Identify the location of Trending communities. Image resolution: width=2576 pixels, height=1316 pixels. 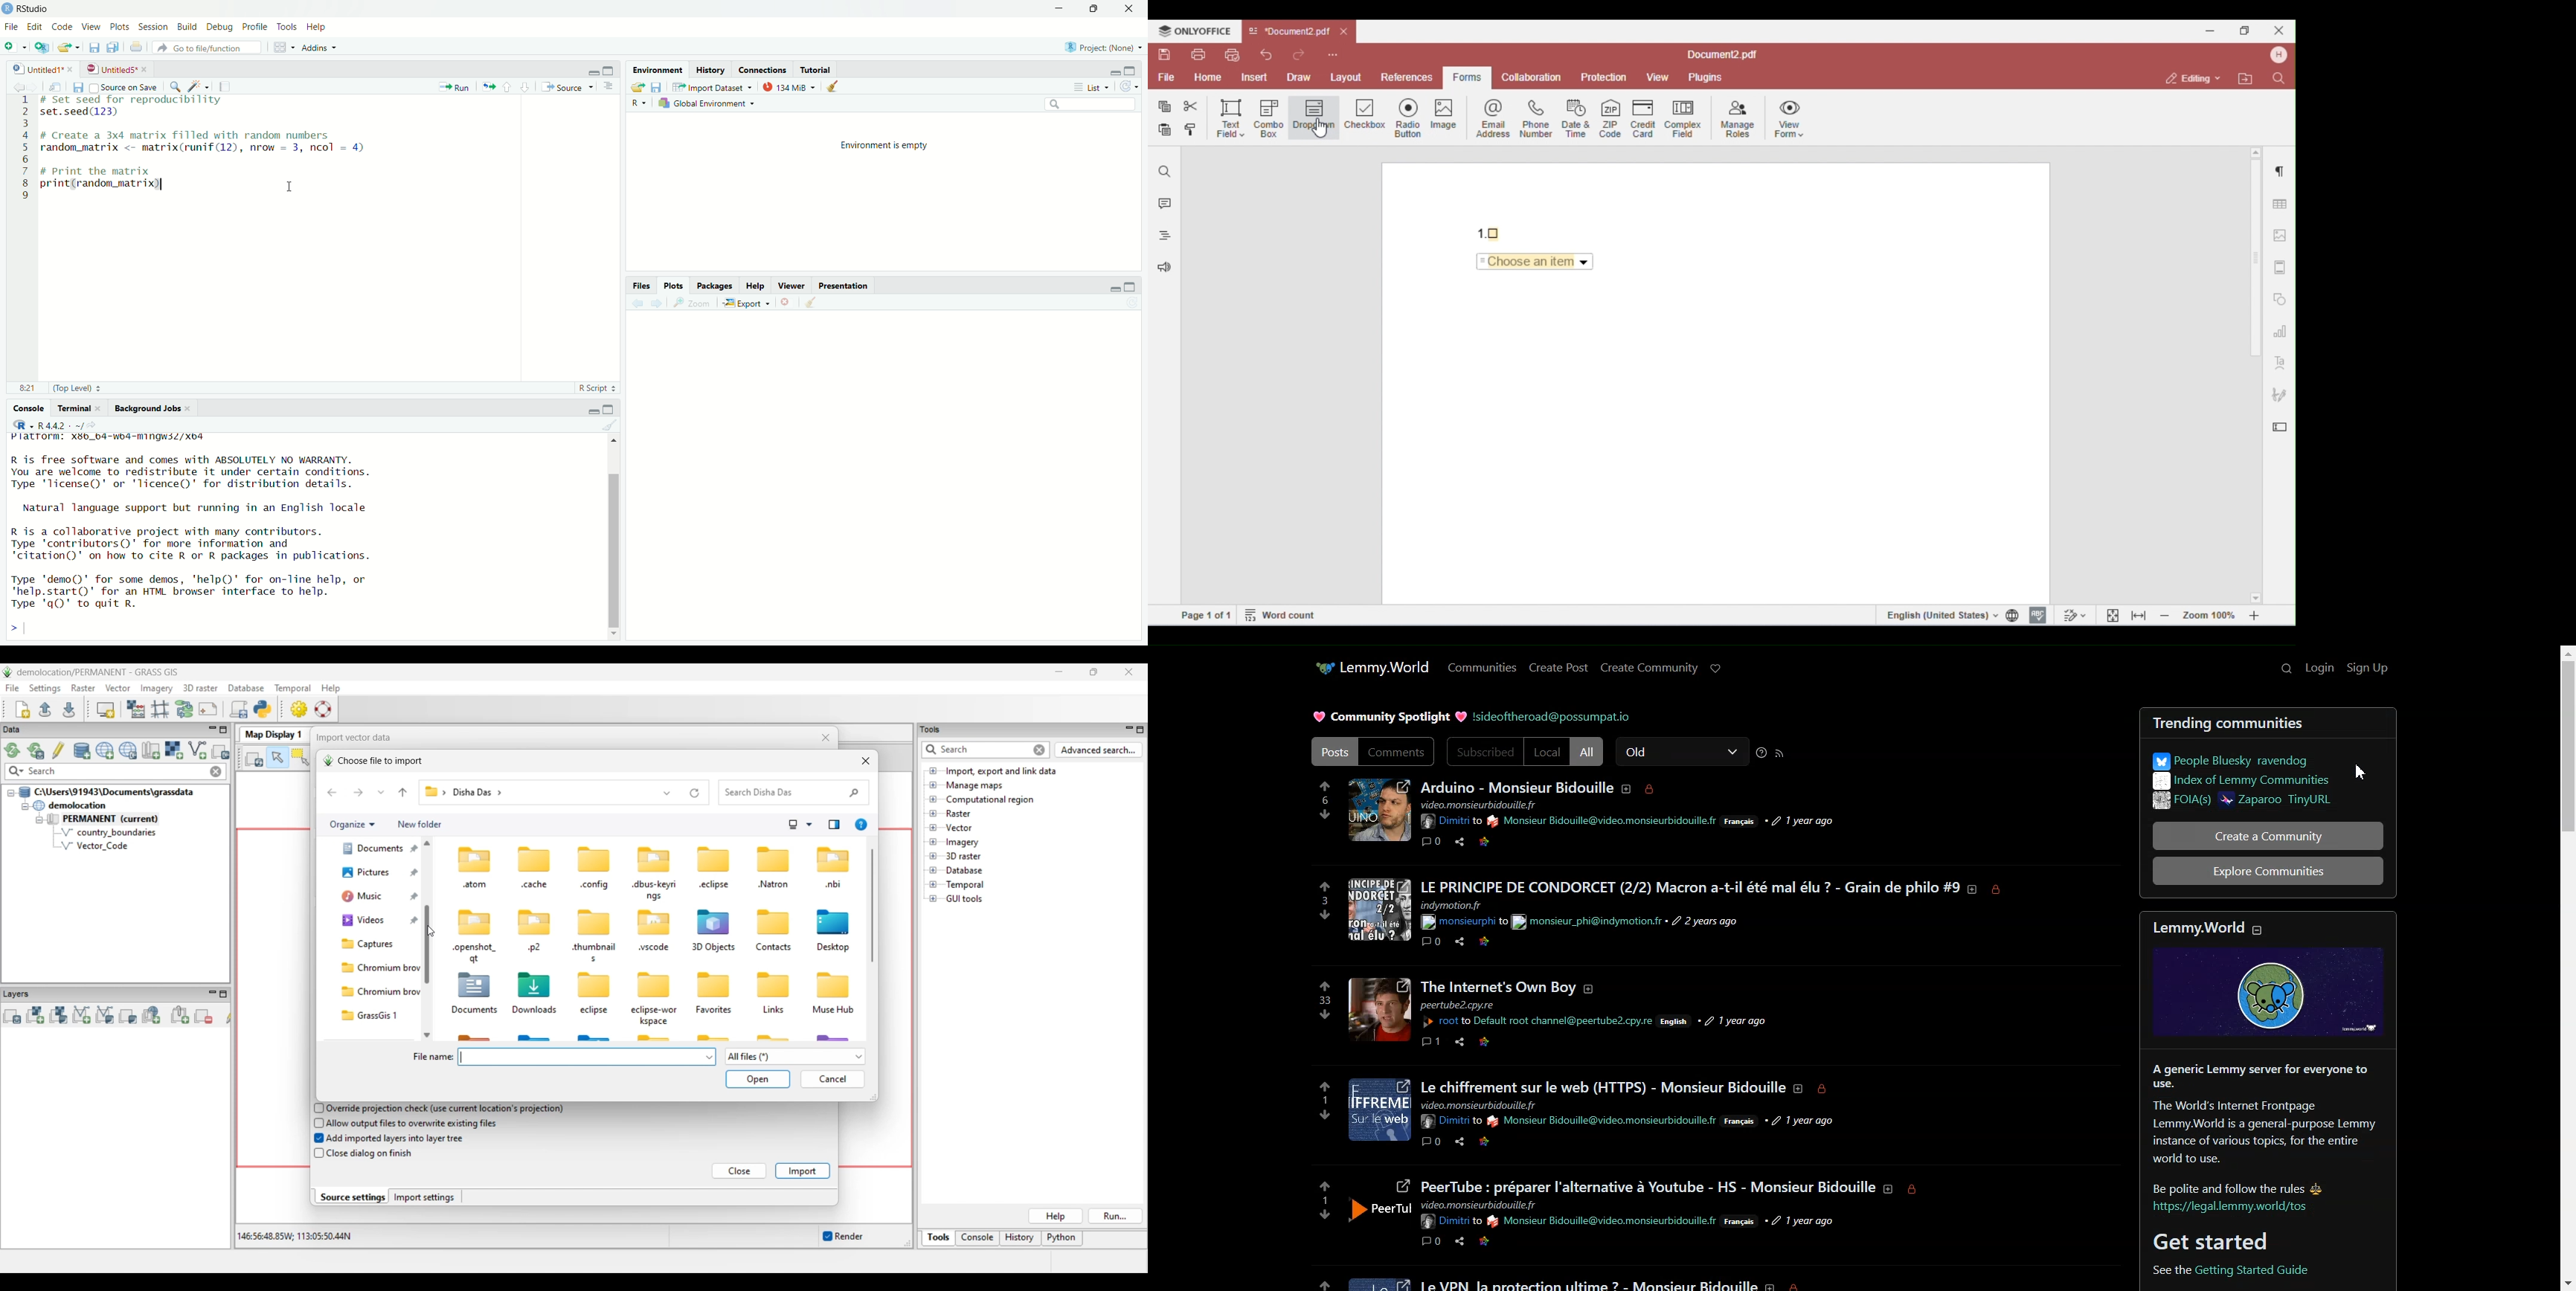
(2273, 722).